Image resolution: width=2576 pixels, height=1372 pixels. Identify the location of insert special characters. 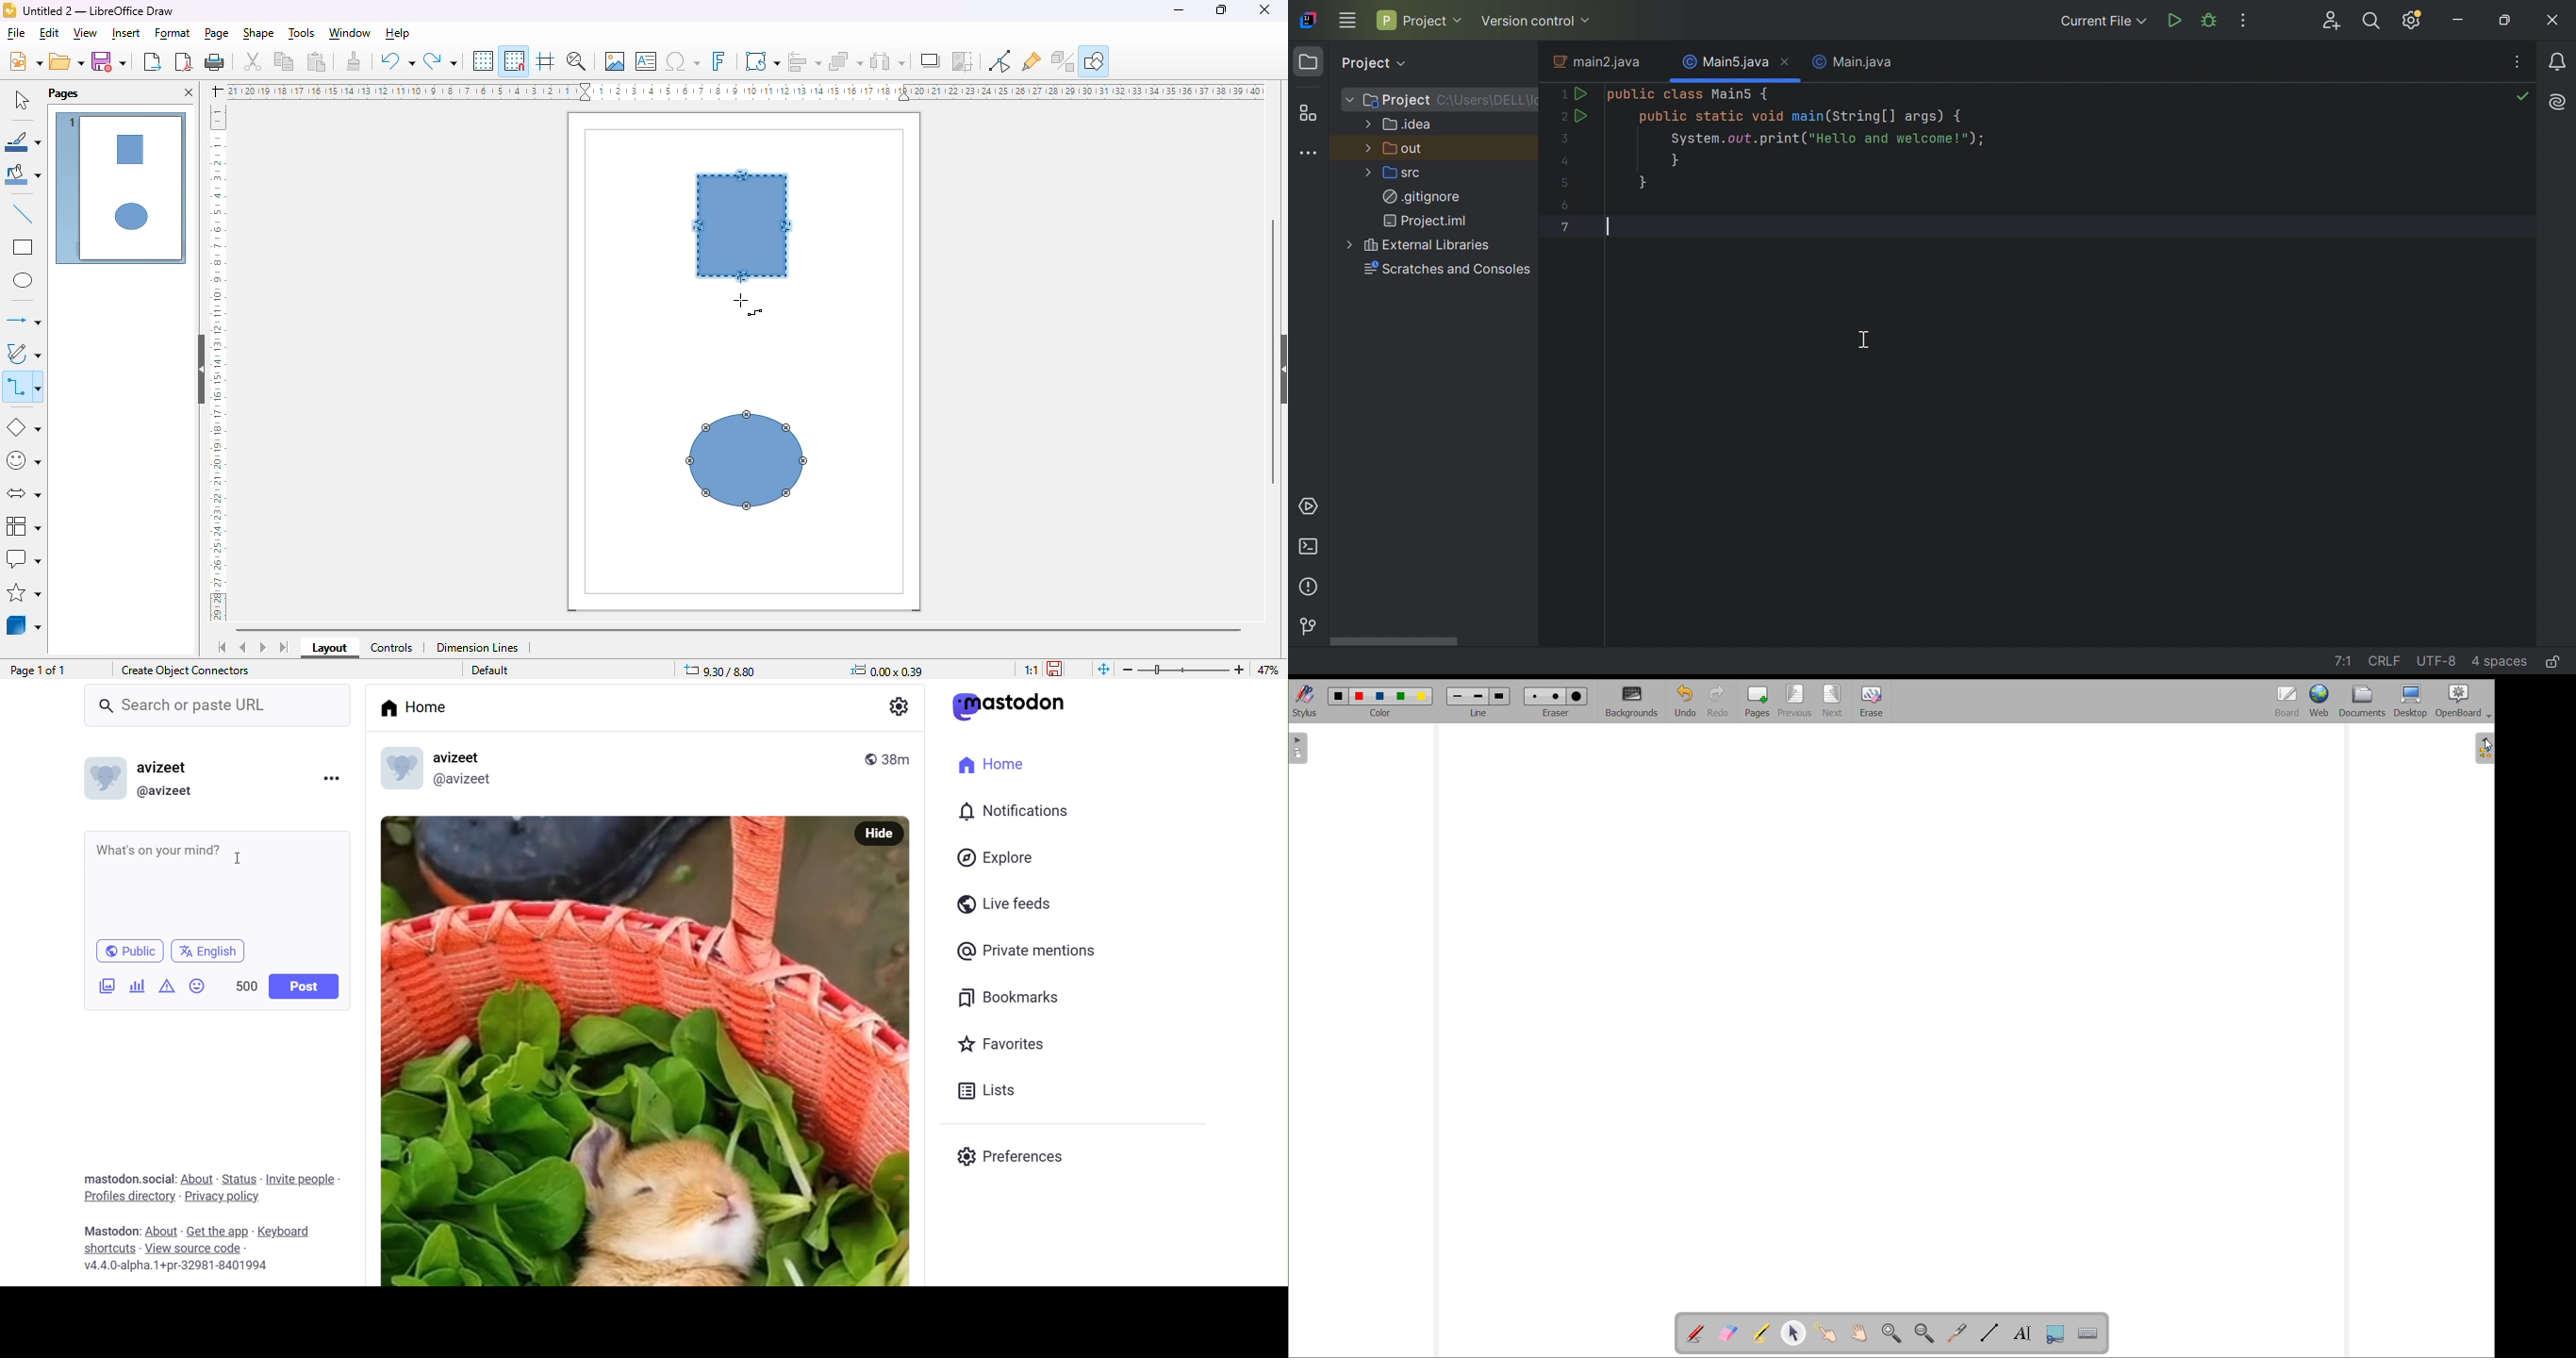
(683, 61).